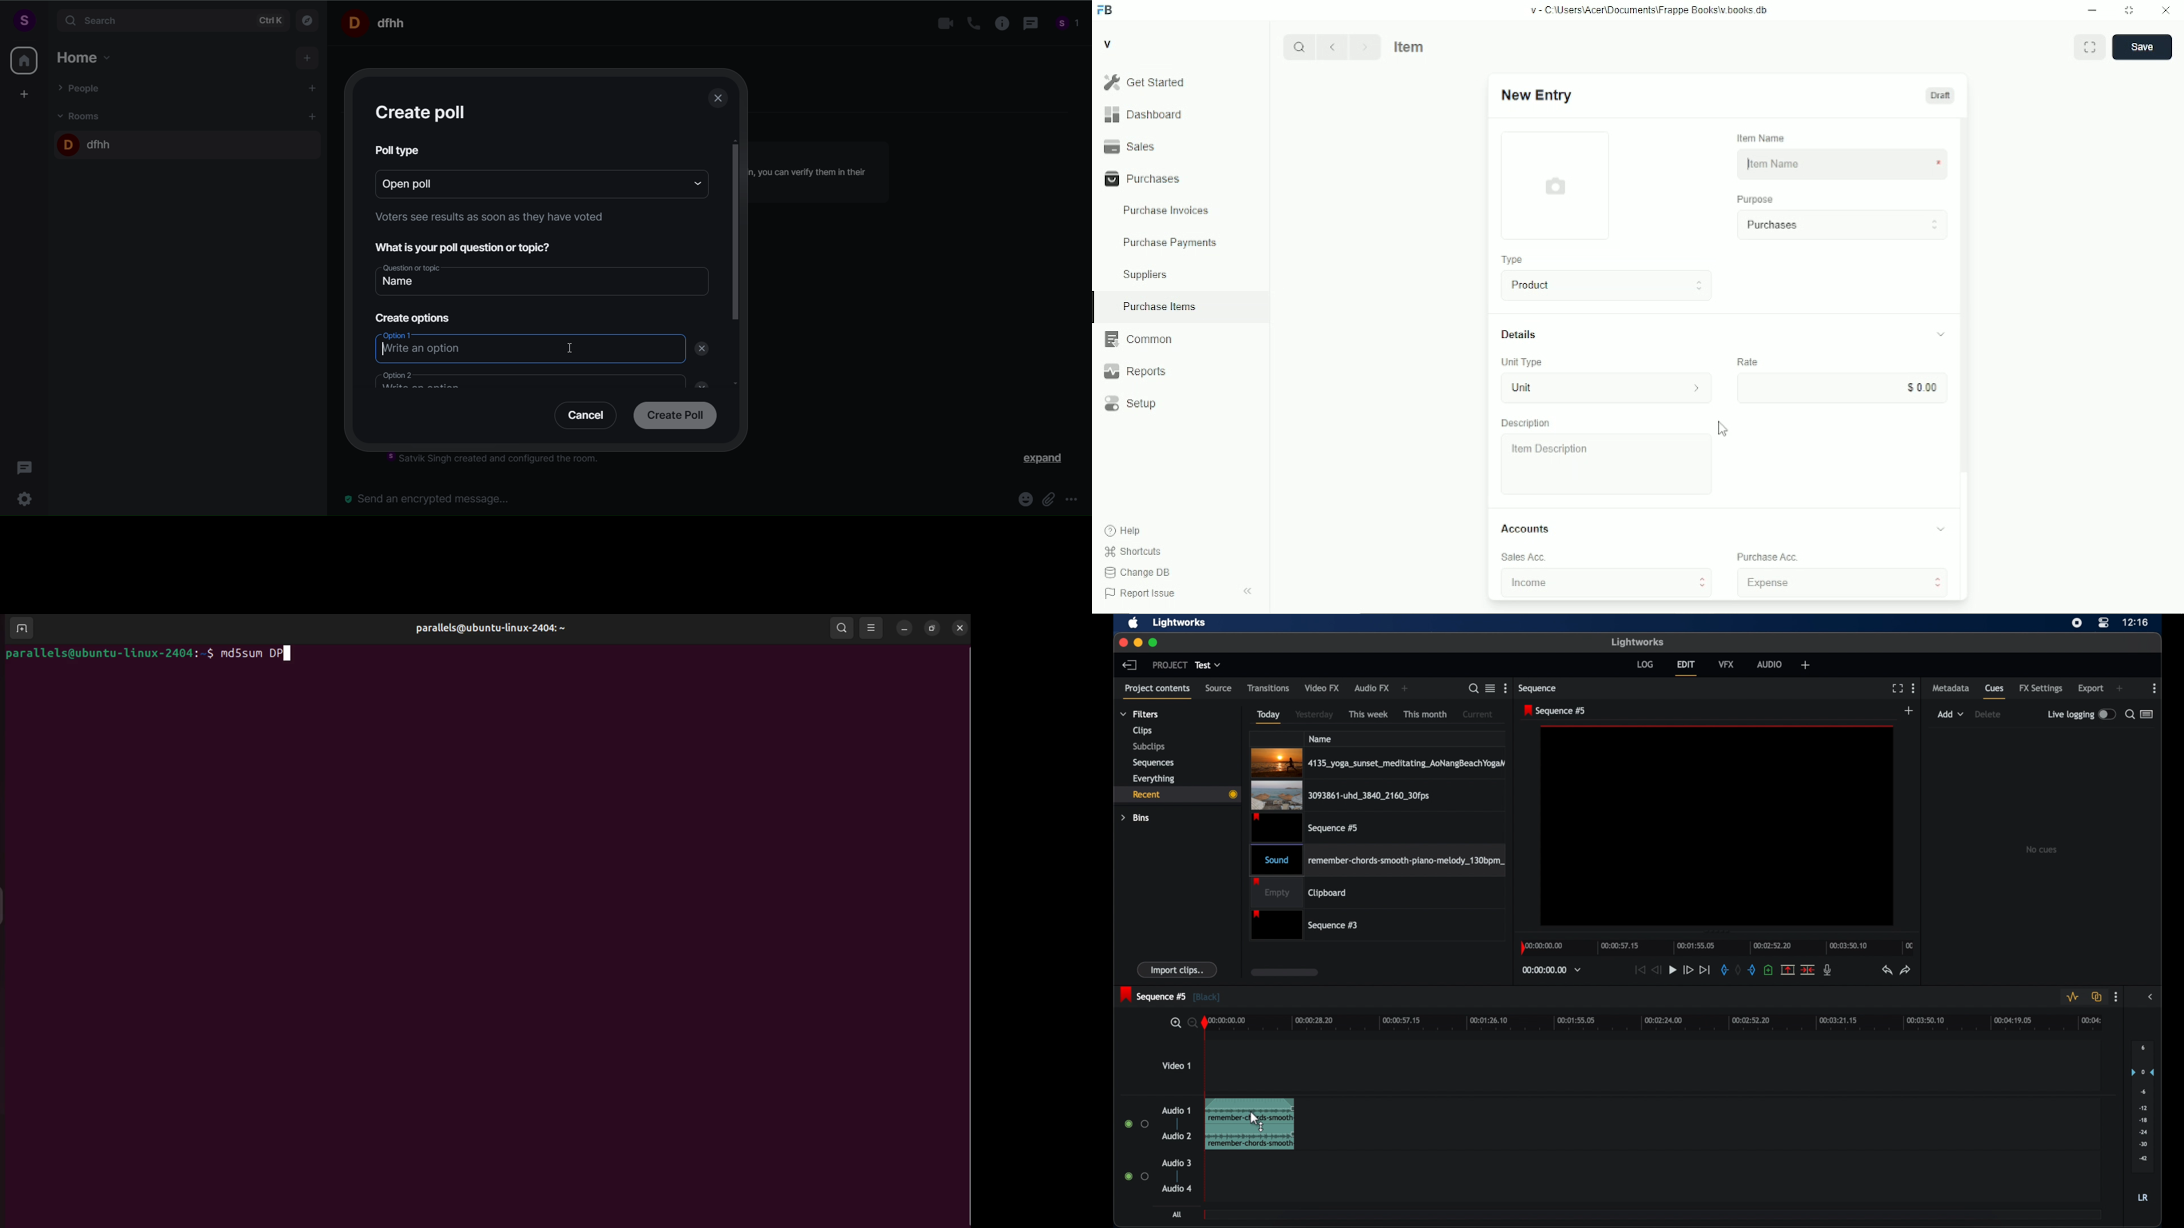  Describe the element at coordinates (1133, 552) in the screenshot. I see `shortcuts` at that location.